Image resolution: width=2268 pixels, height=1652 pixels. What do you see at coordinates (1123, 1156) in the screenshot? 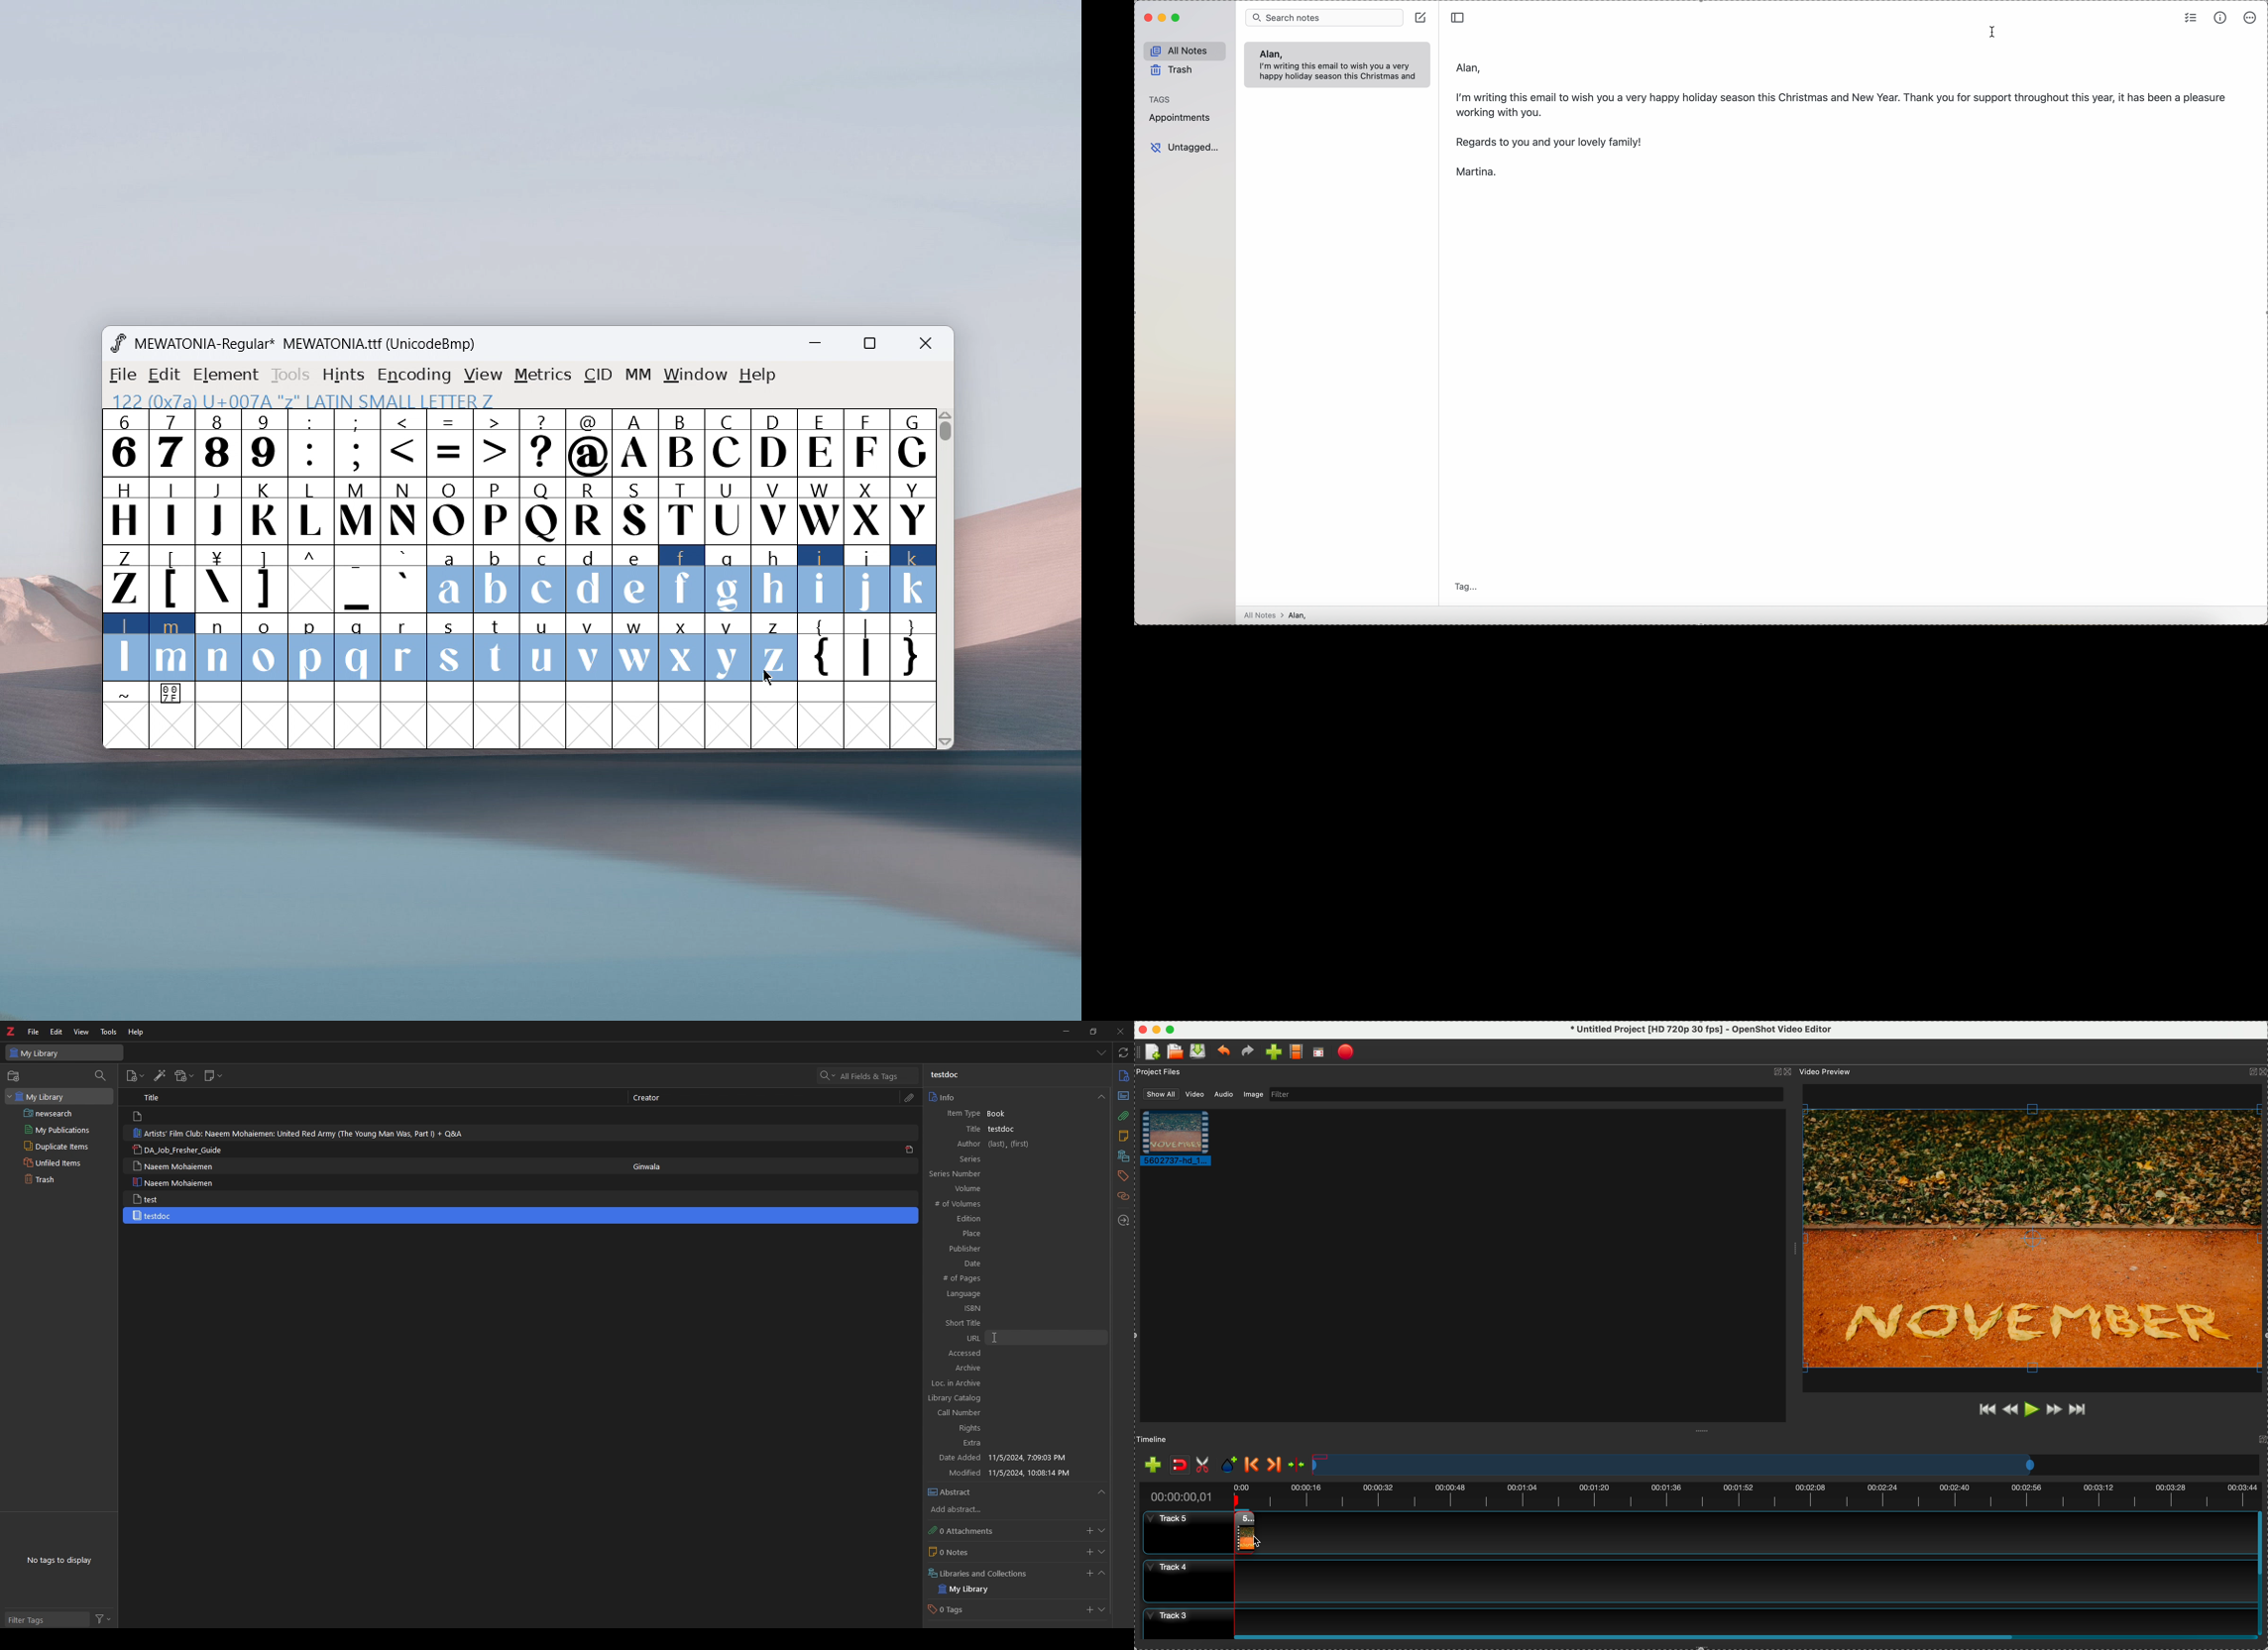
I see `libraries and collection` at bounding box center [1123, 1156].